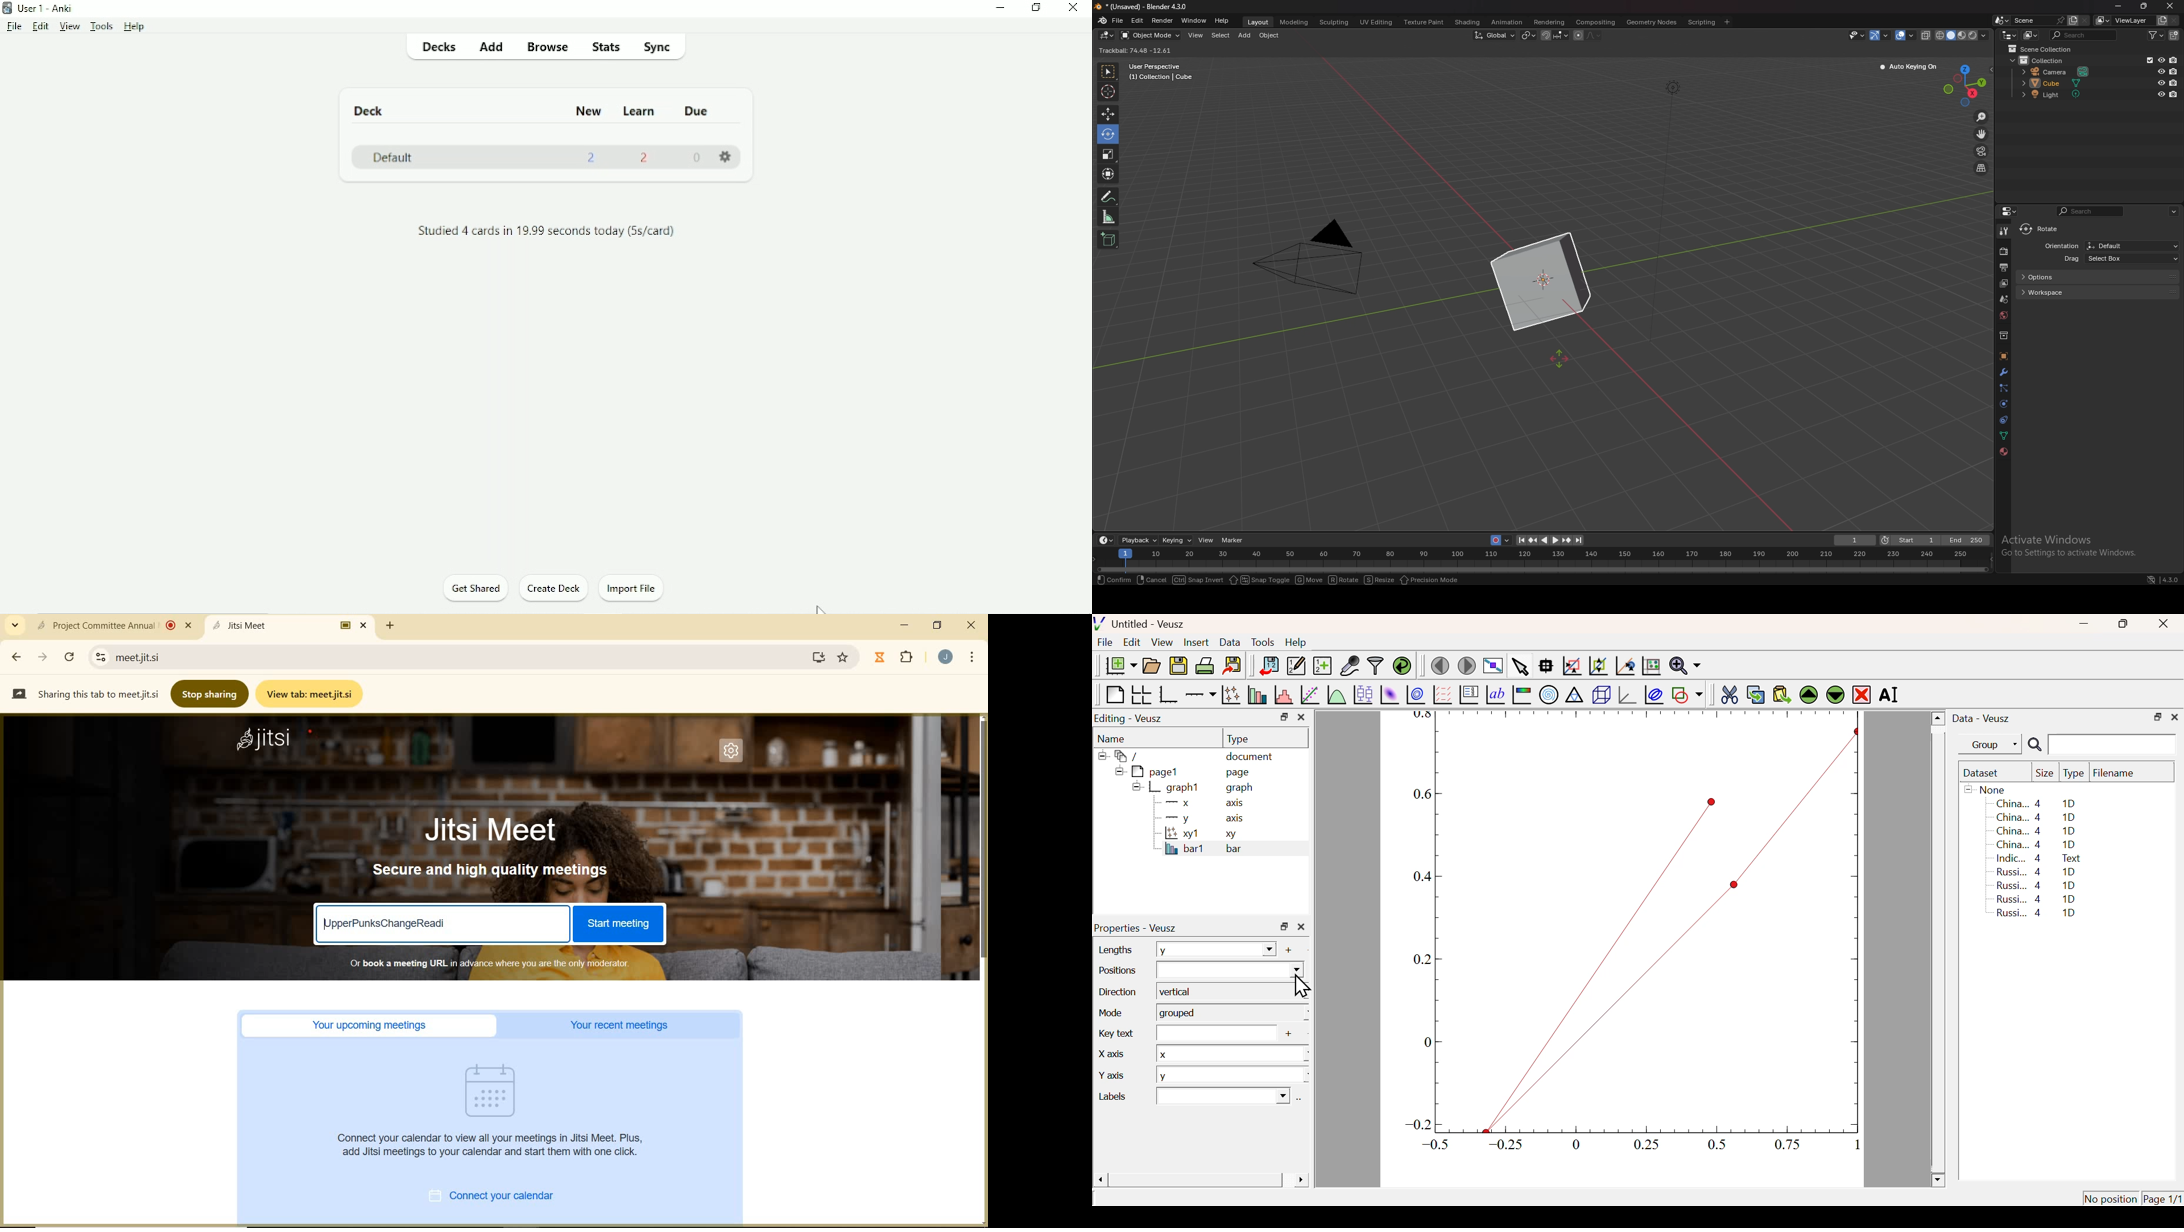  Describe the element at coordinates (373, 1026) in the screenshot. I see `YOUR UPCOMING MEETINGS` at that location.